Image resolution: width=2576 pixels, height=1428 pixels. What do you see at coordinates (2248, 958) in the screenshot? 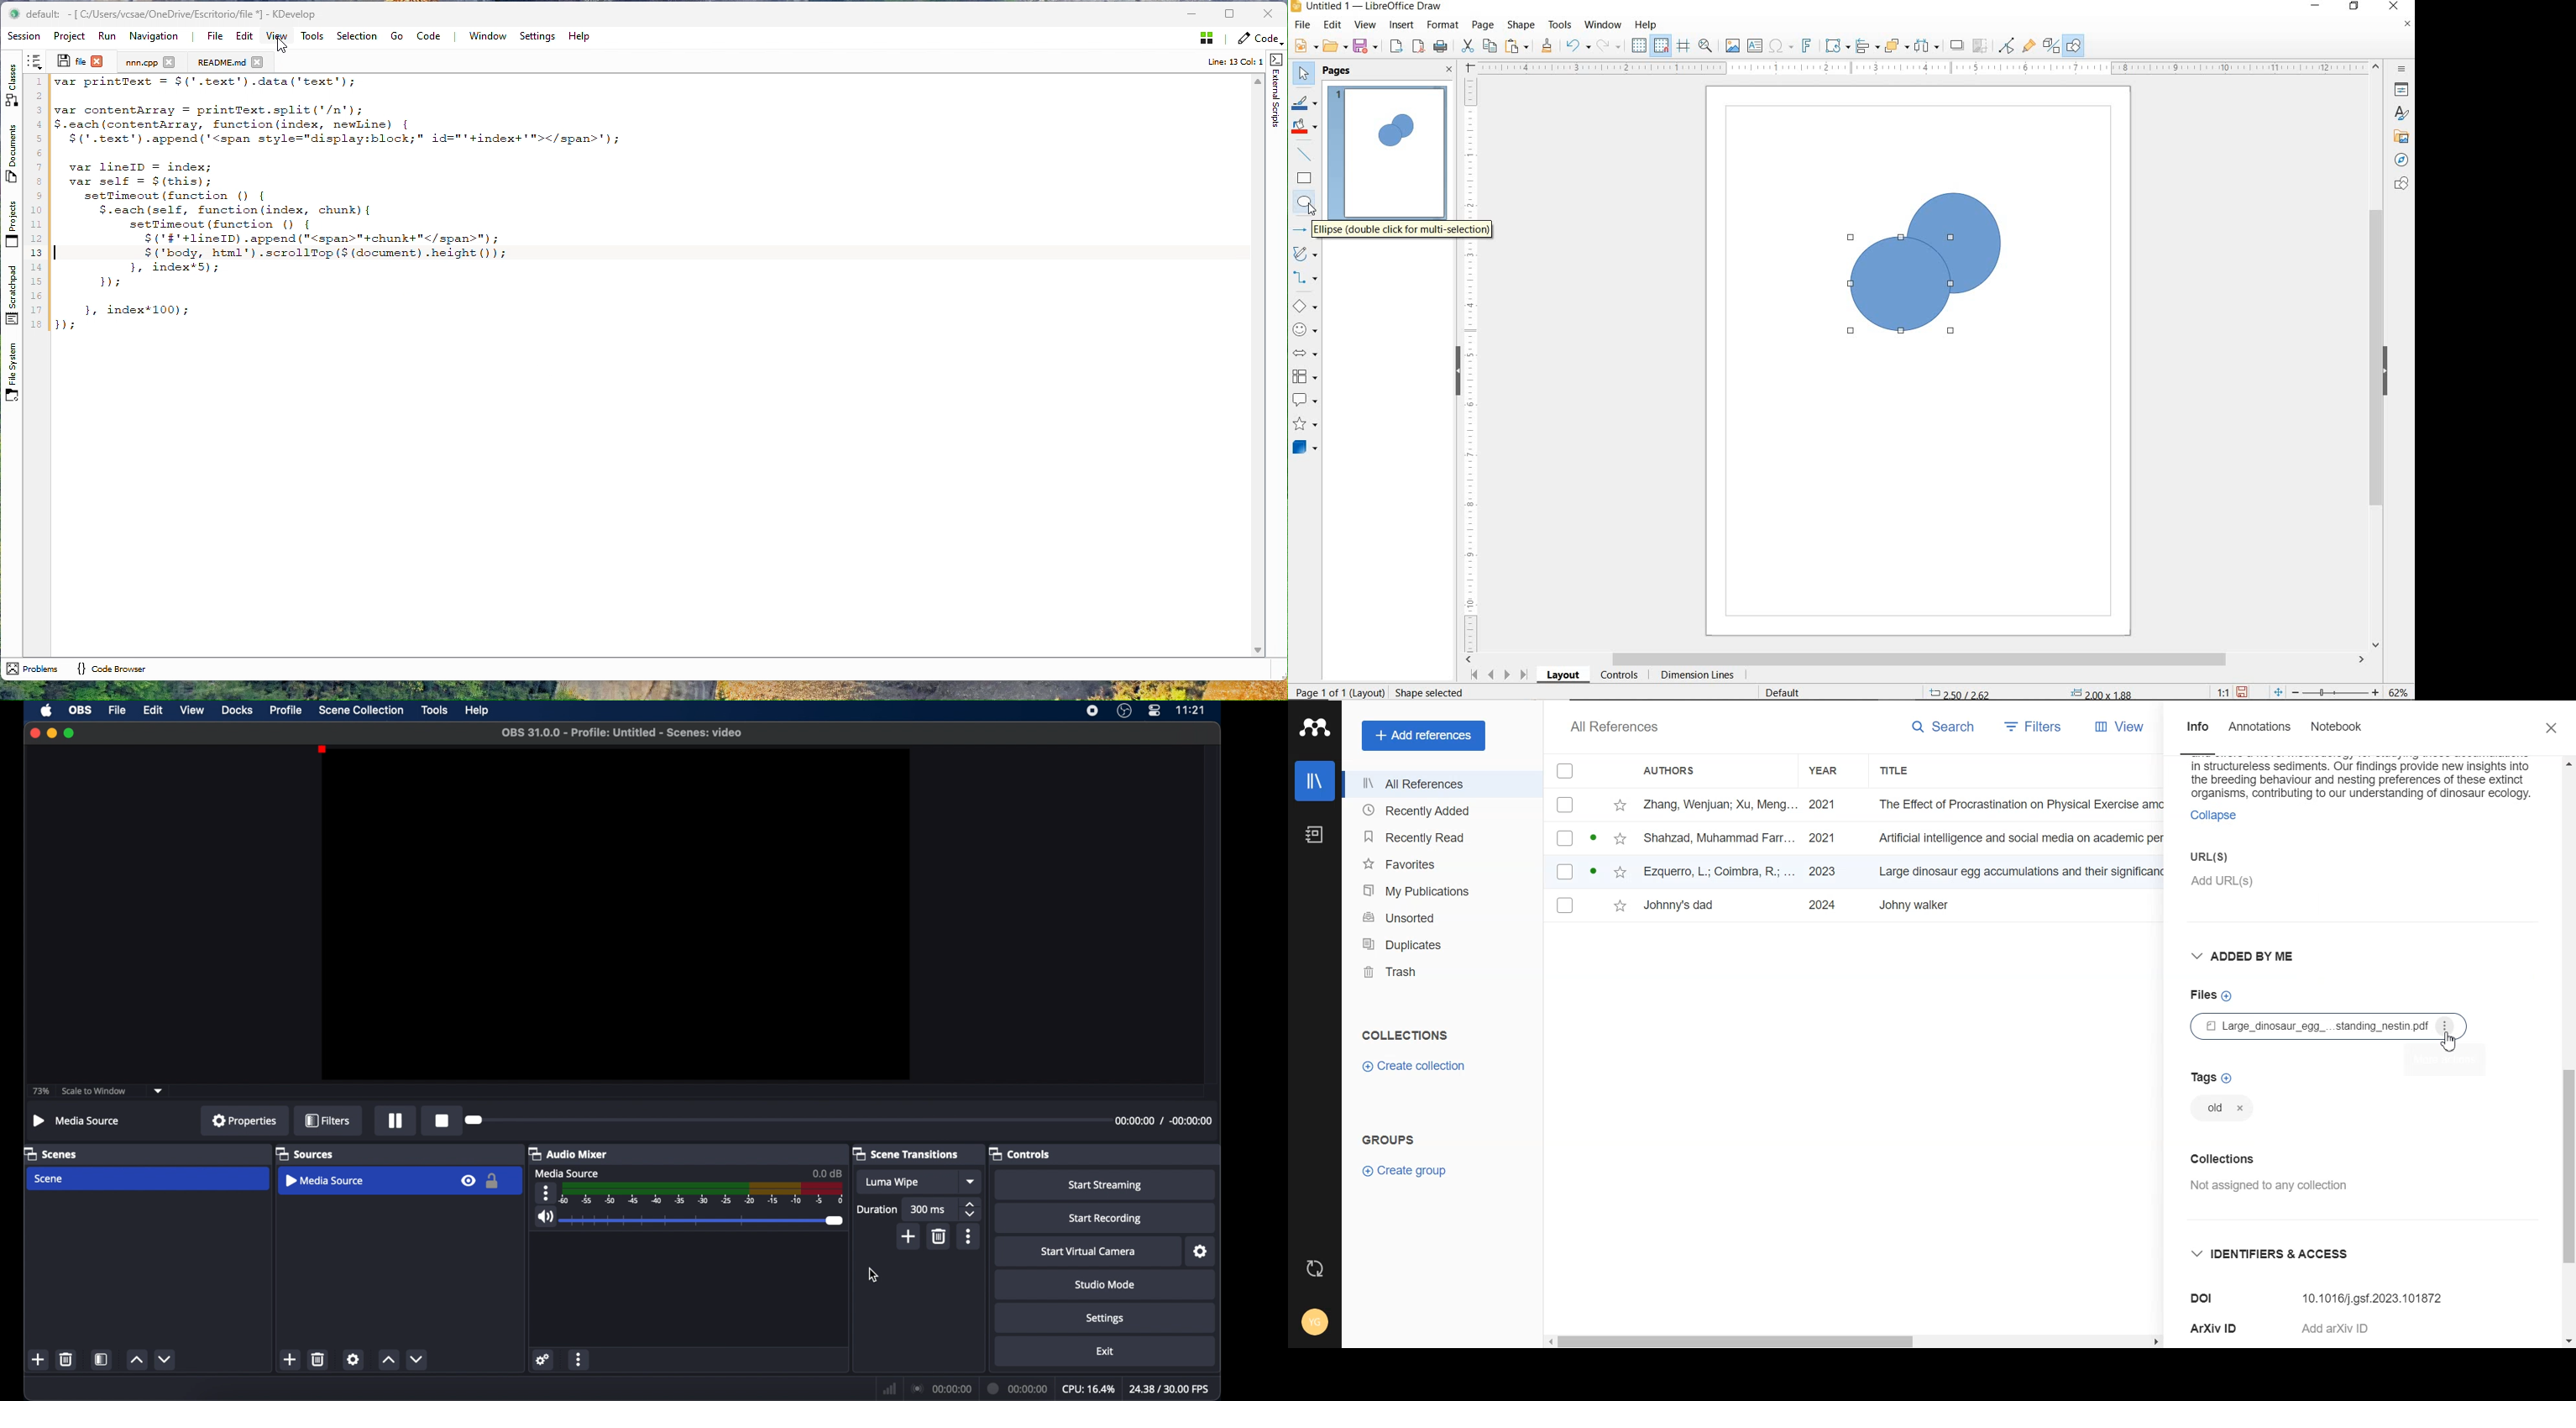
I see `Show/Hide Added by me` at bounding box center [2248, 958].